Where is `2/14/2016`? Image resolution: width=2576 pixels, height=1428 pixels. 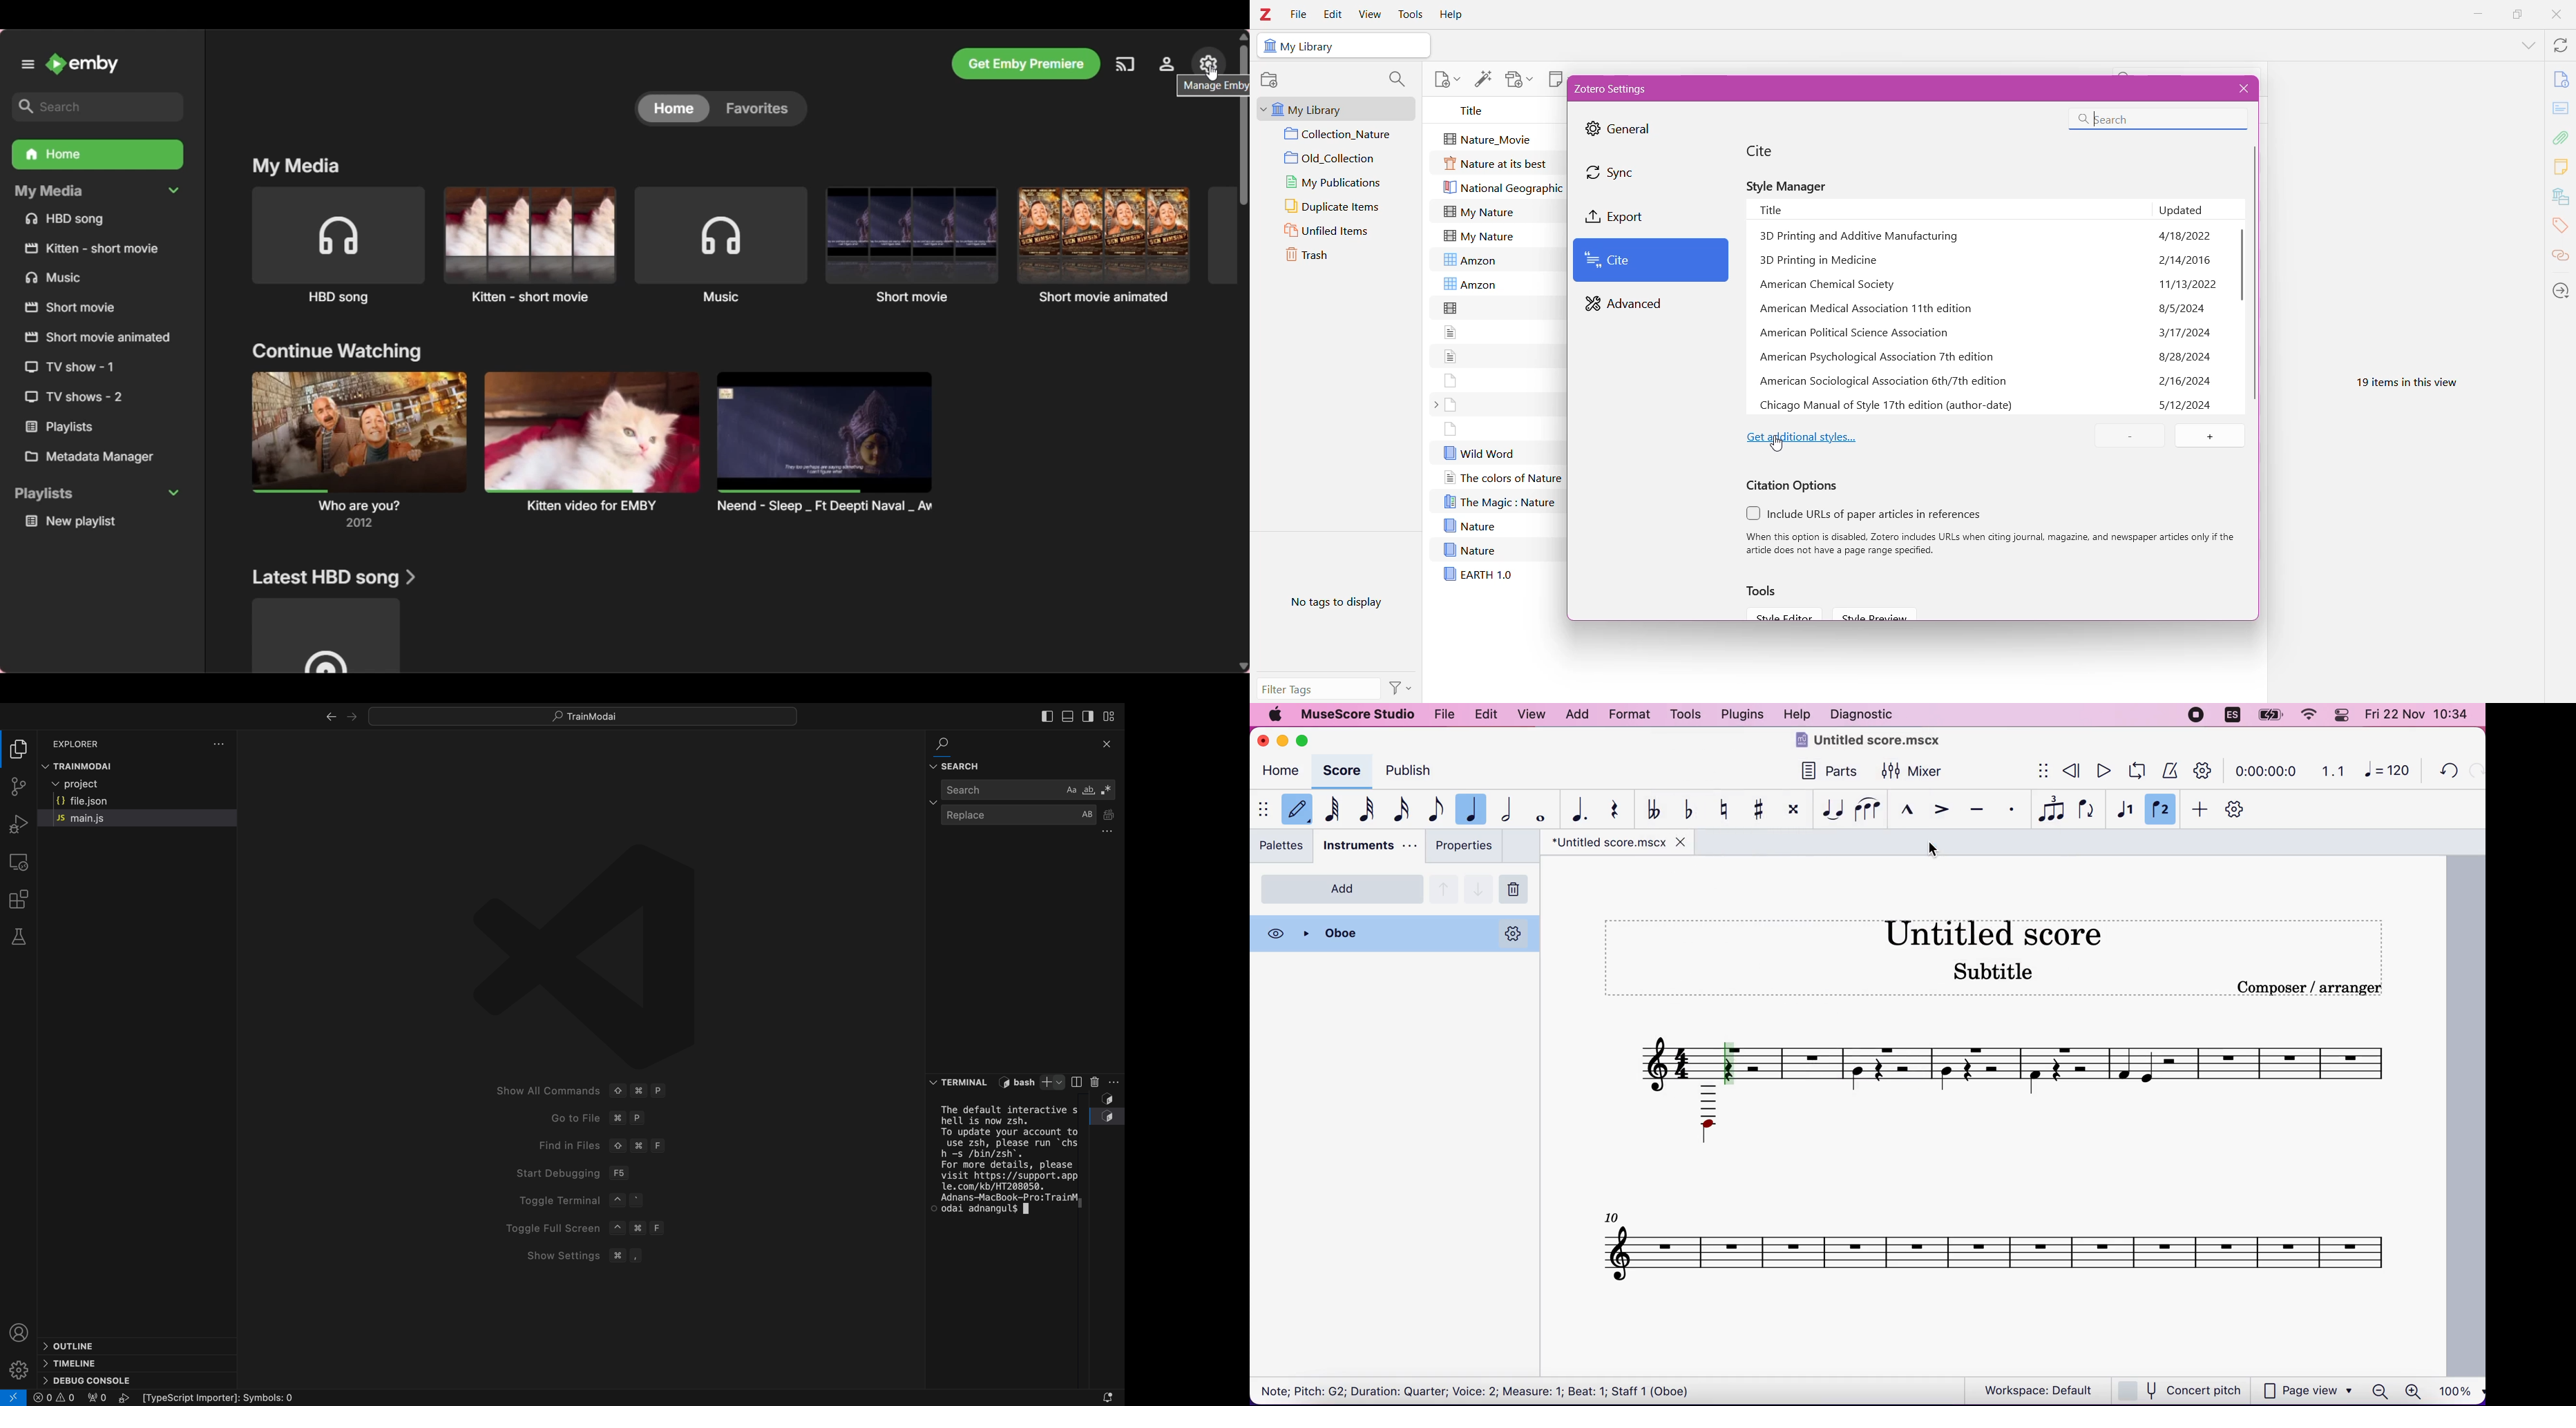 2/14/2016 is located at coordinates (2186, 260).